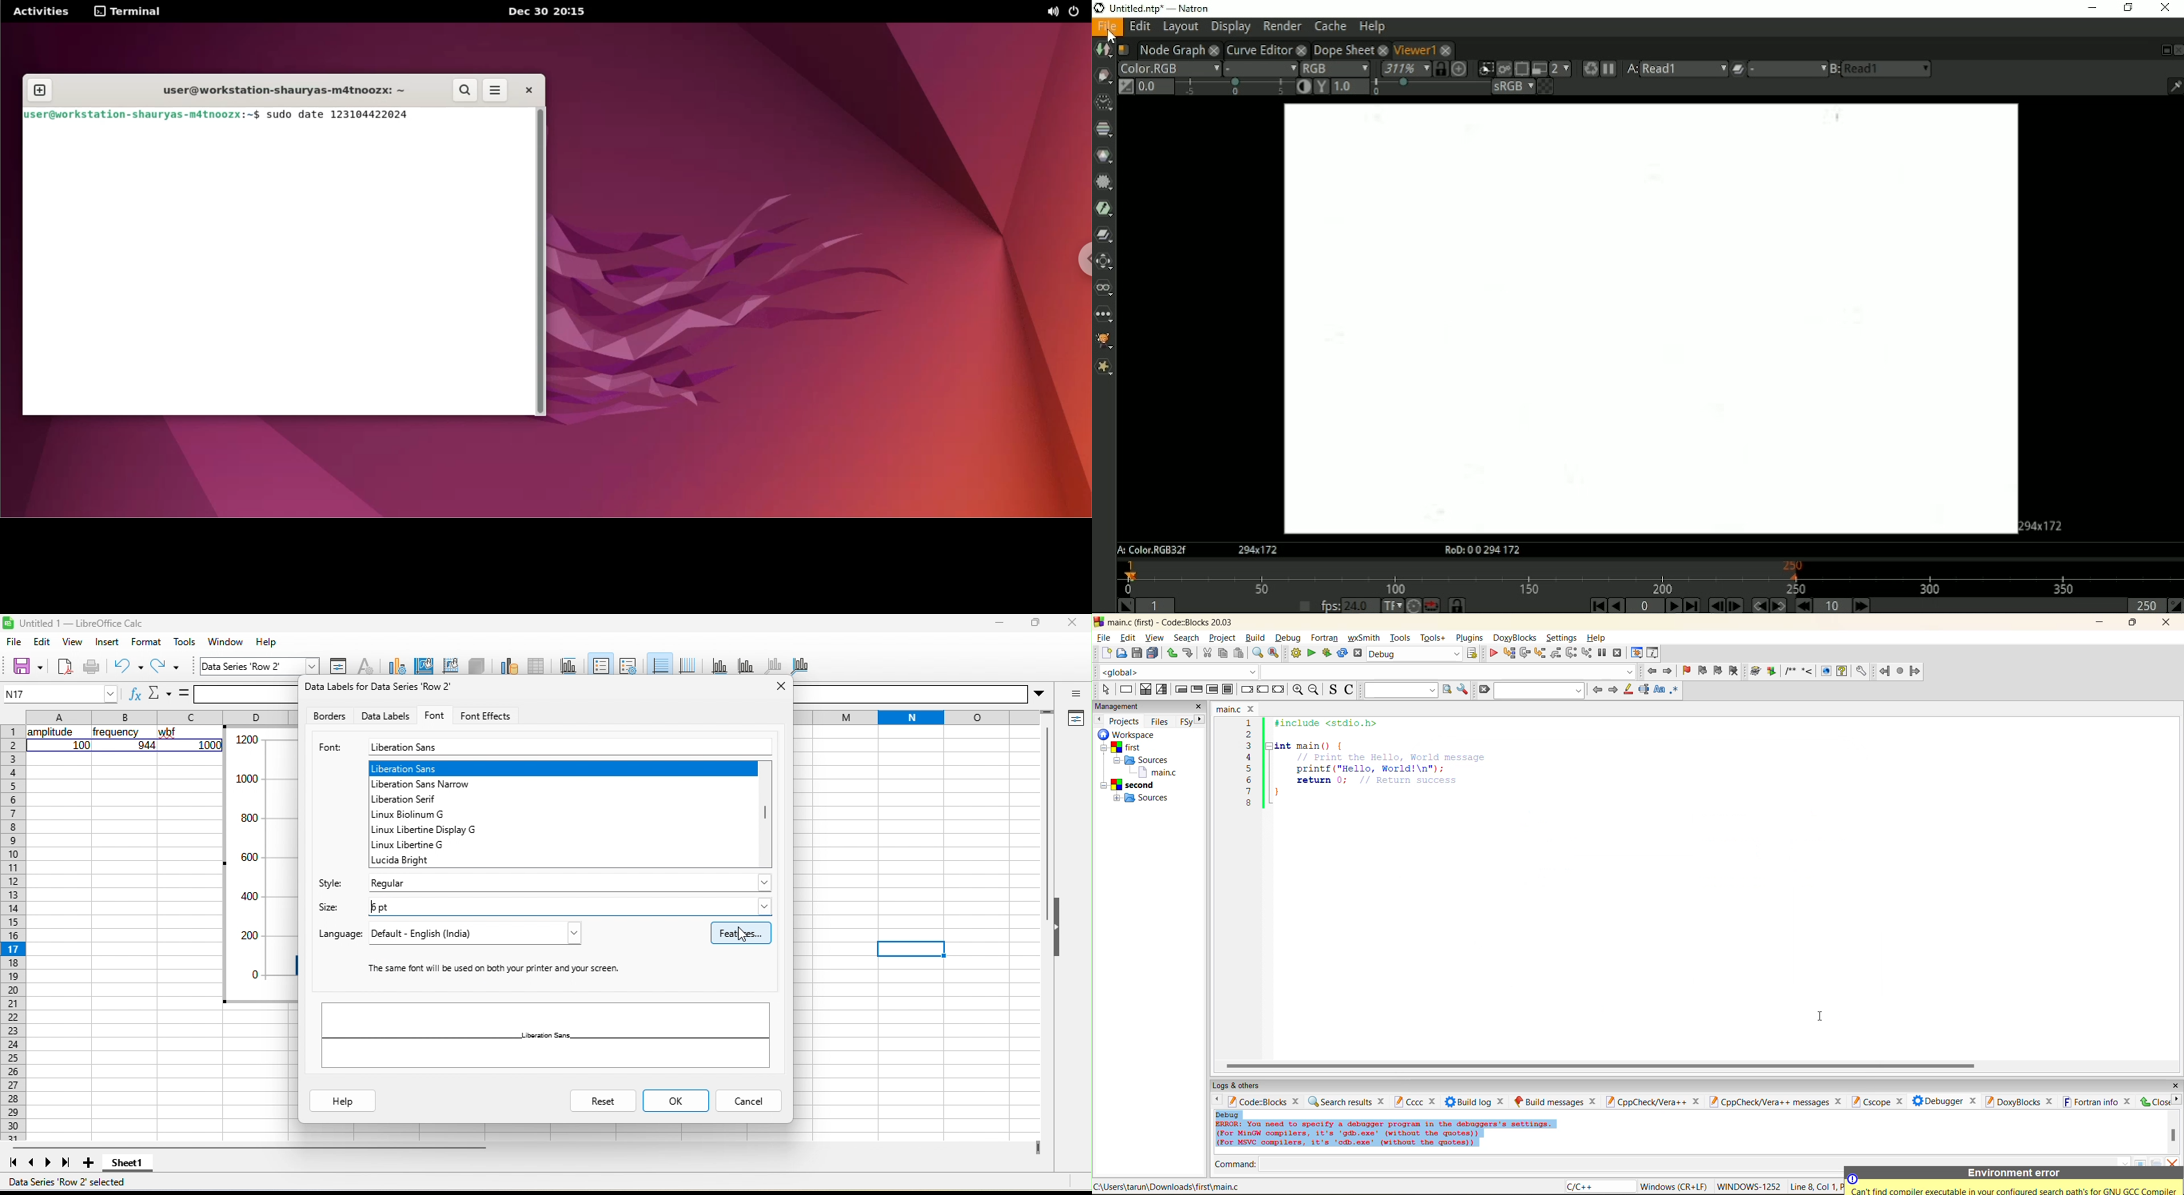 The height and width of the screenshot is (1204, 2184). Describe the element at coordinates (1493, 653) in the screenshot. I see `debug/continue` at that location.